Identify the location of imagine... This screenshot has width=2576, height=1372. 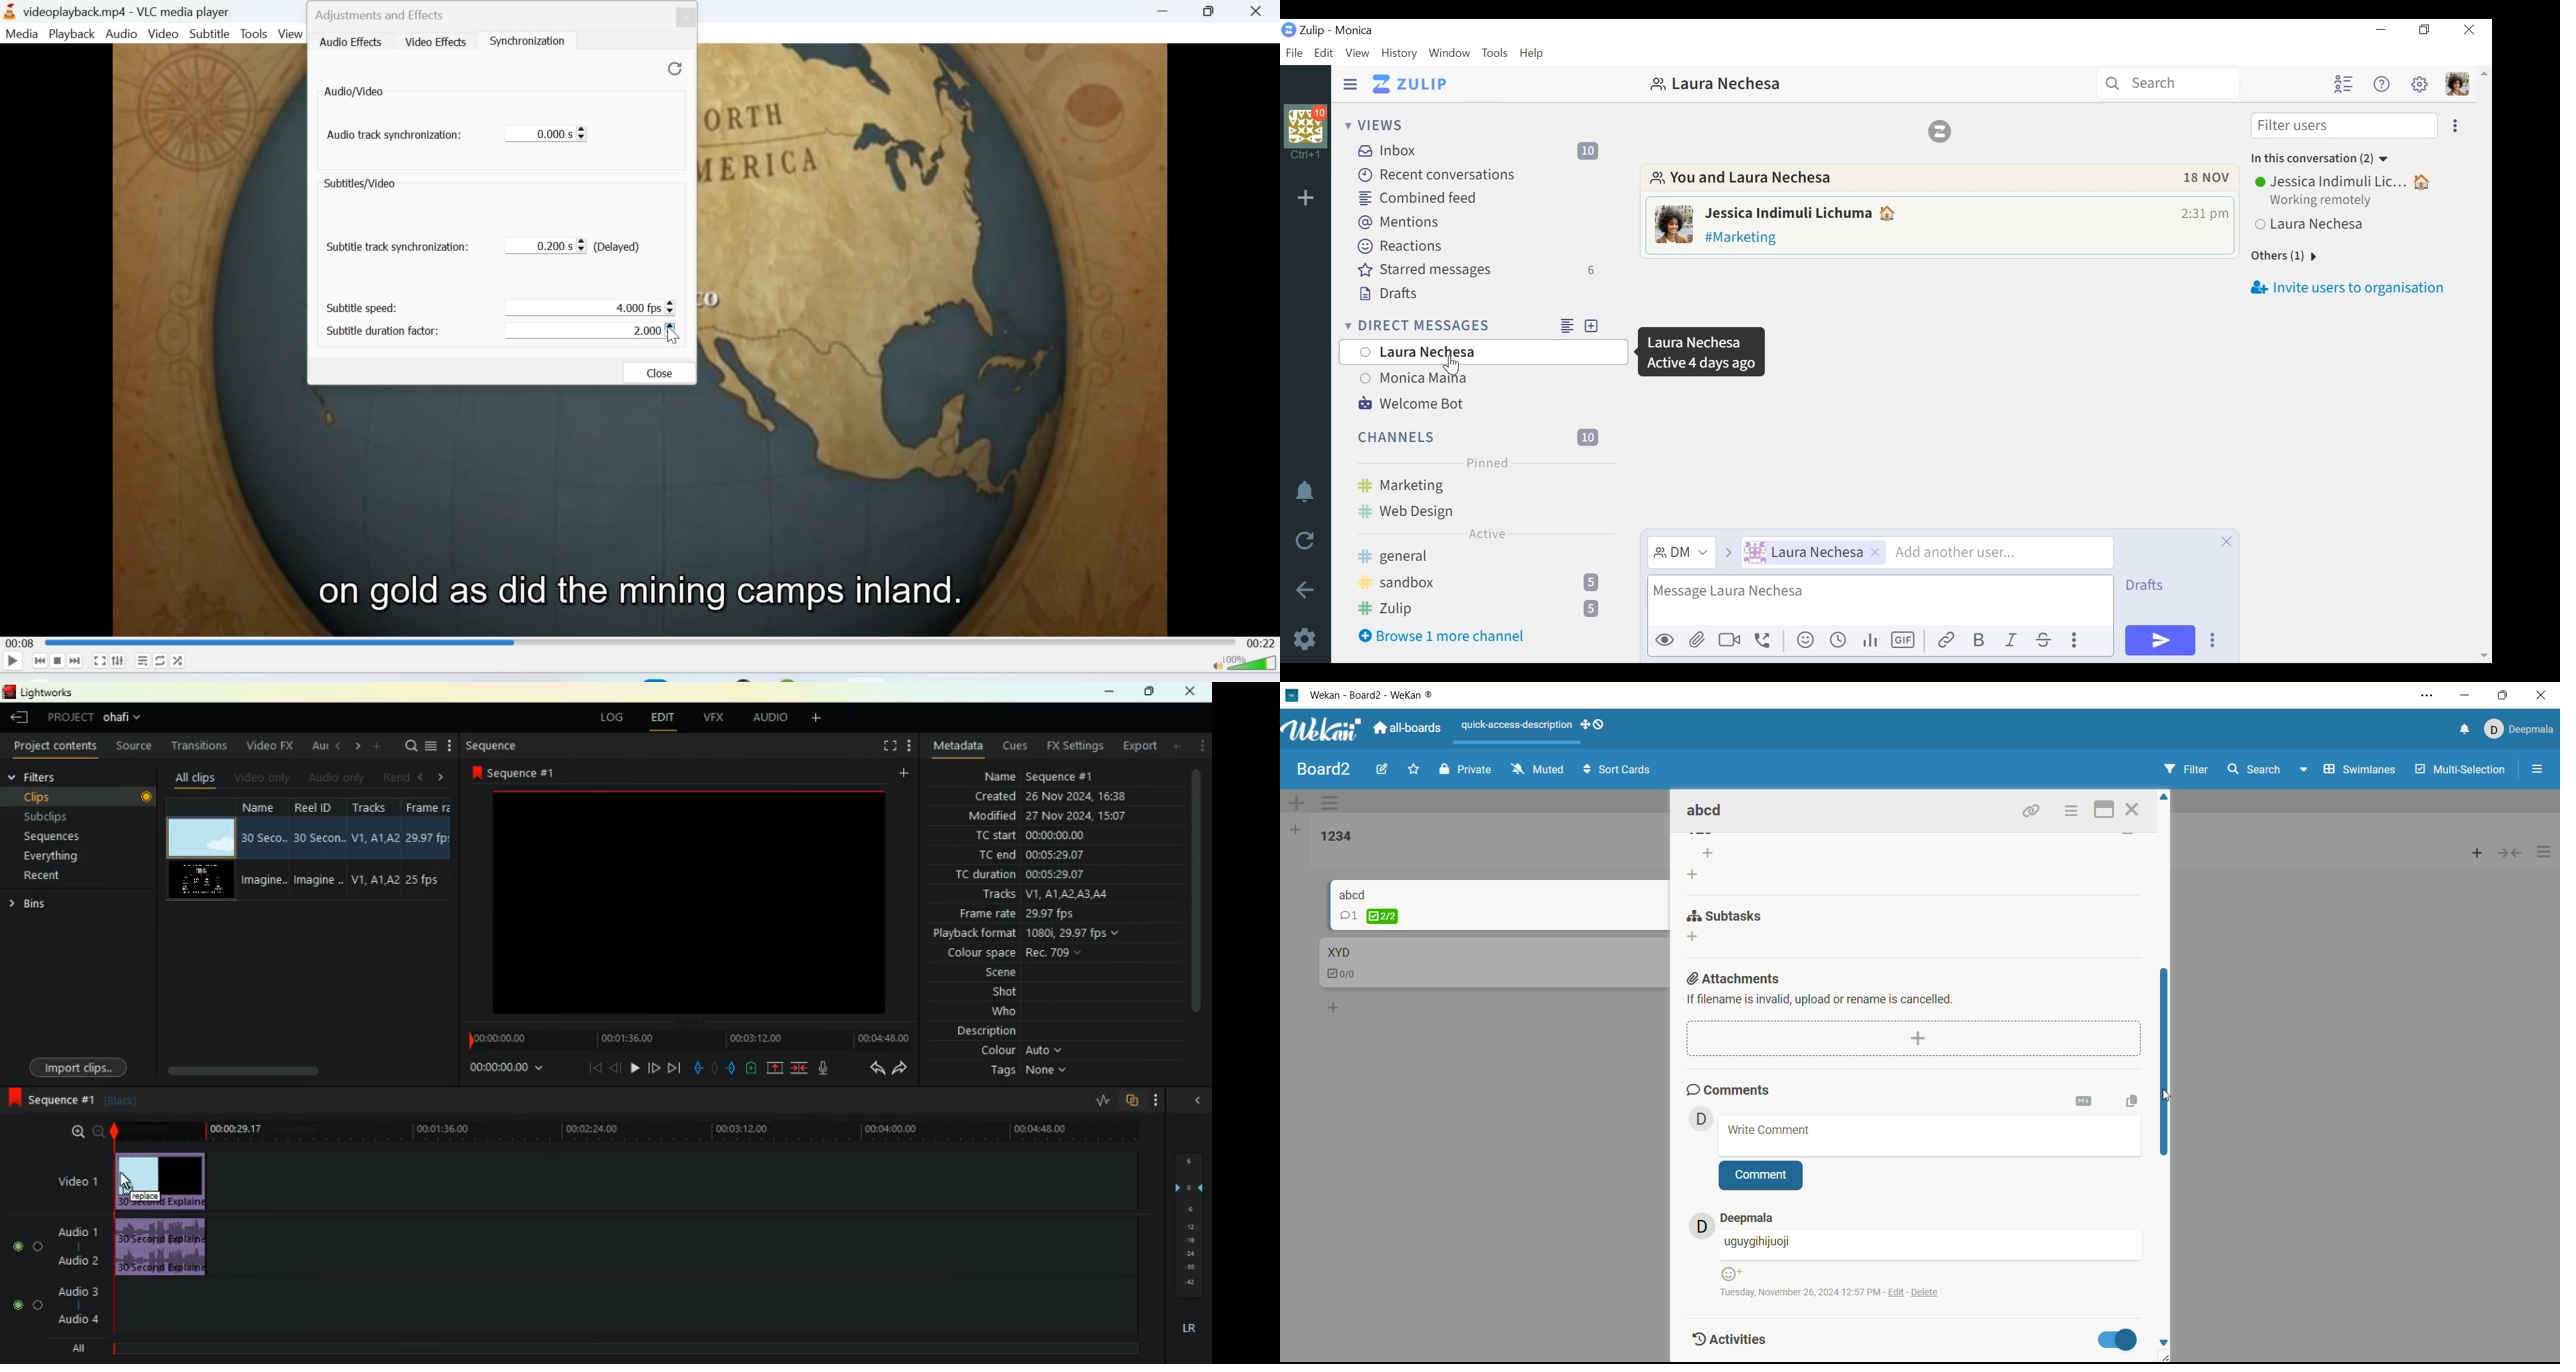
(318, 881).